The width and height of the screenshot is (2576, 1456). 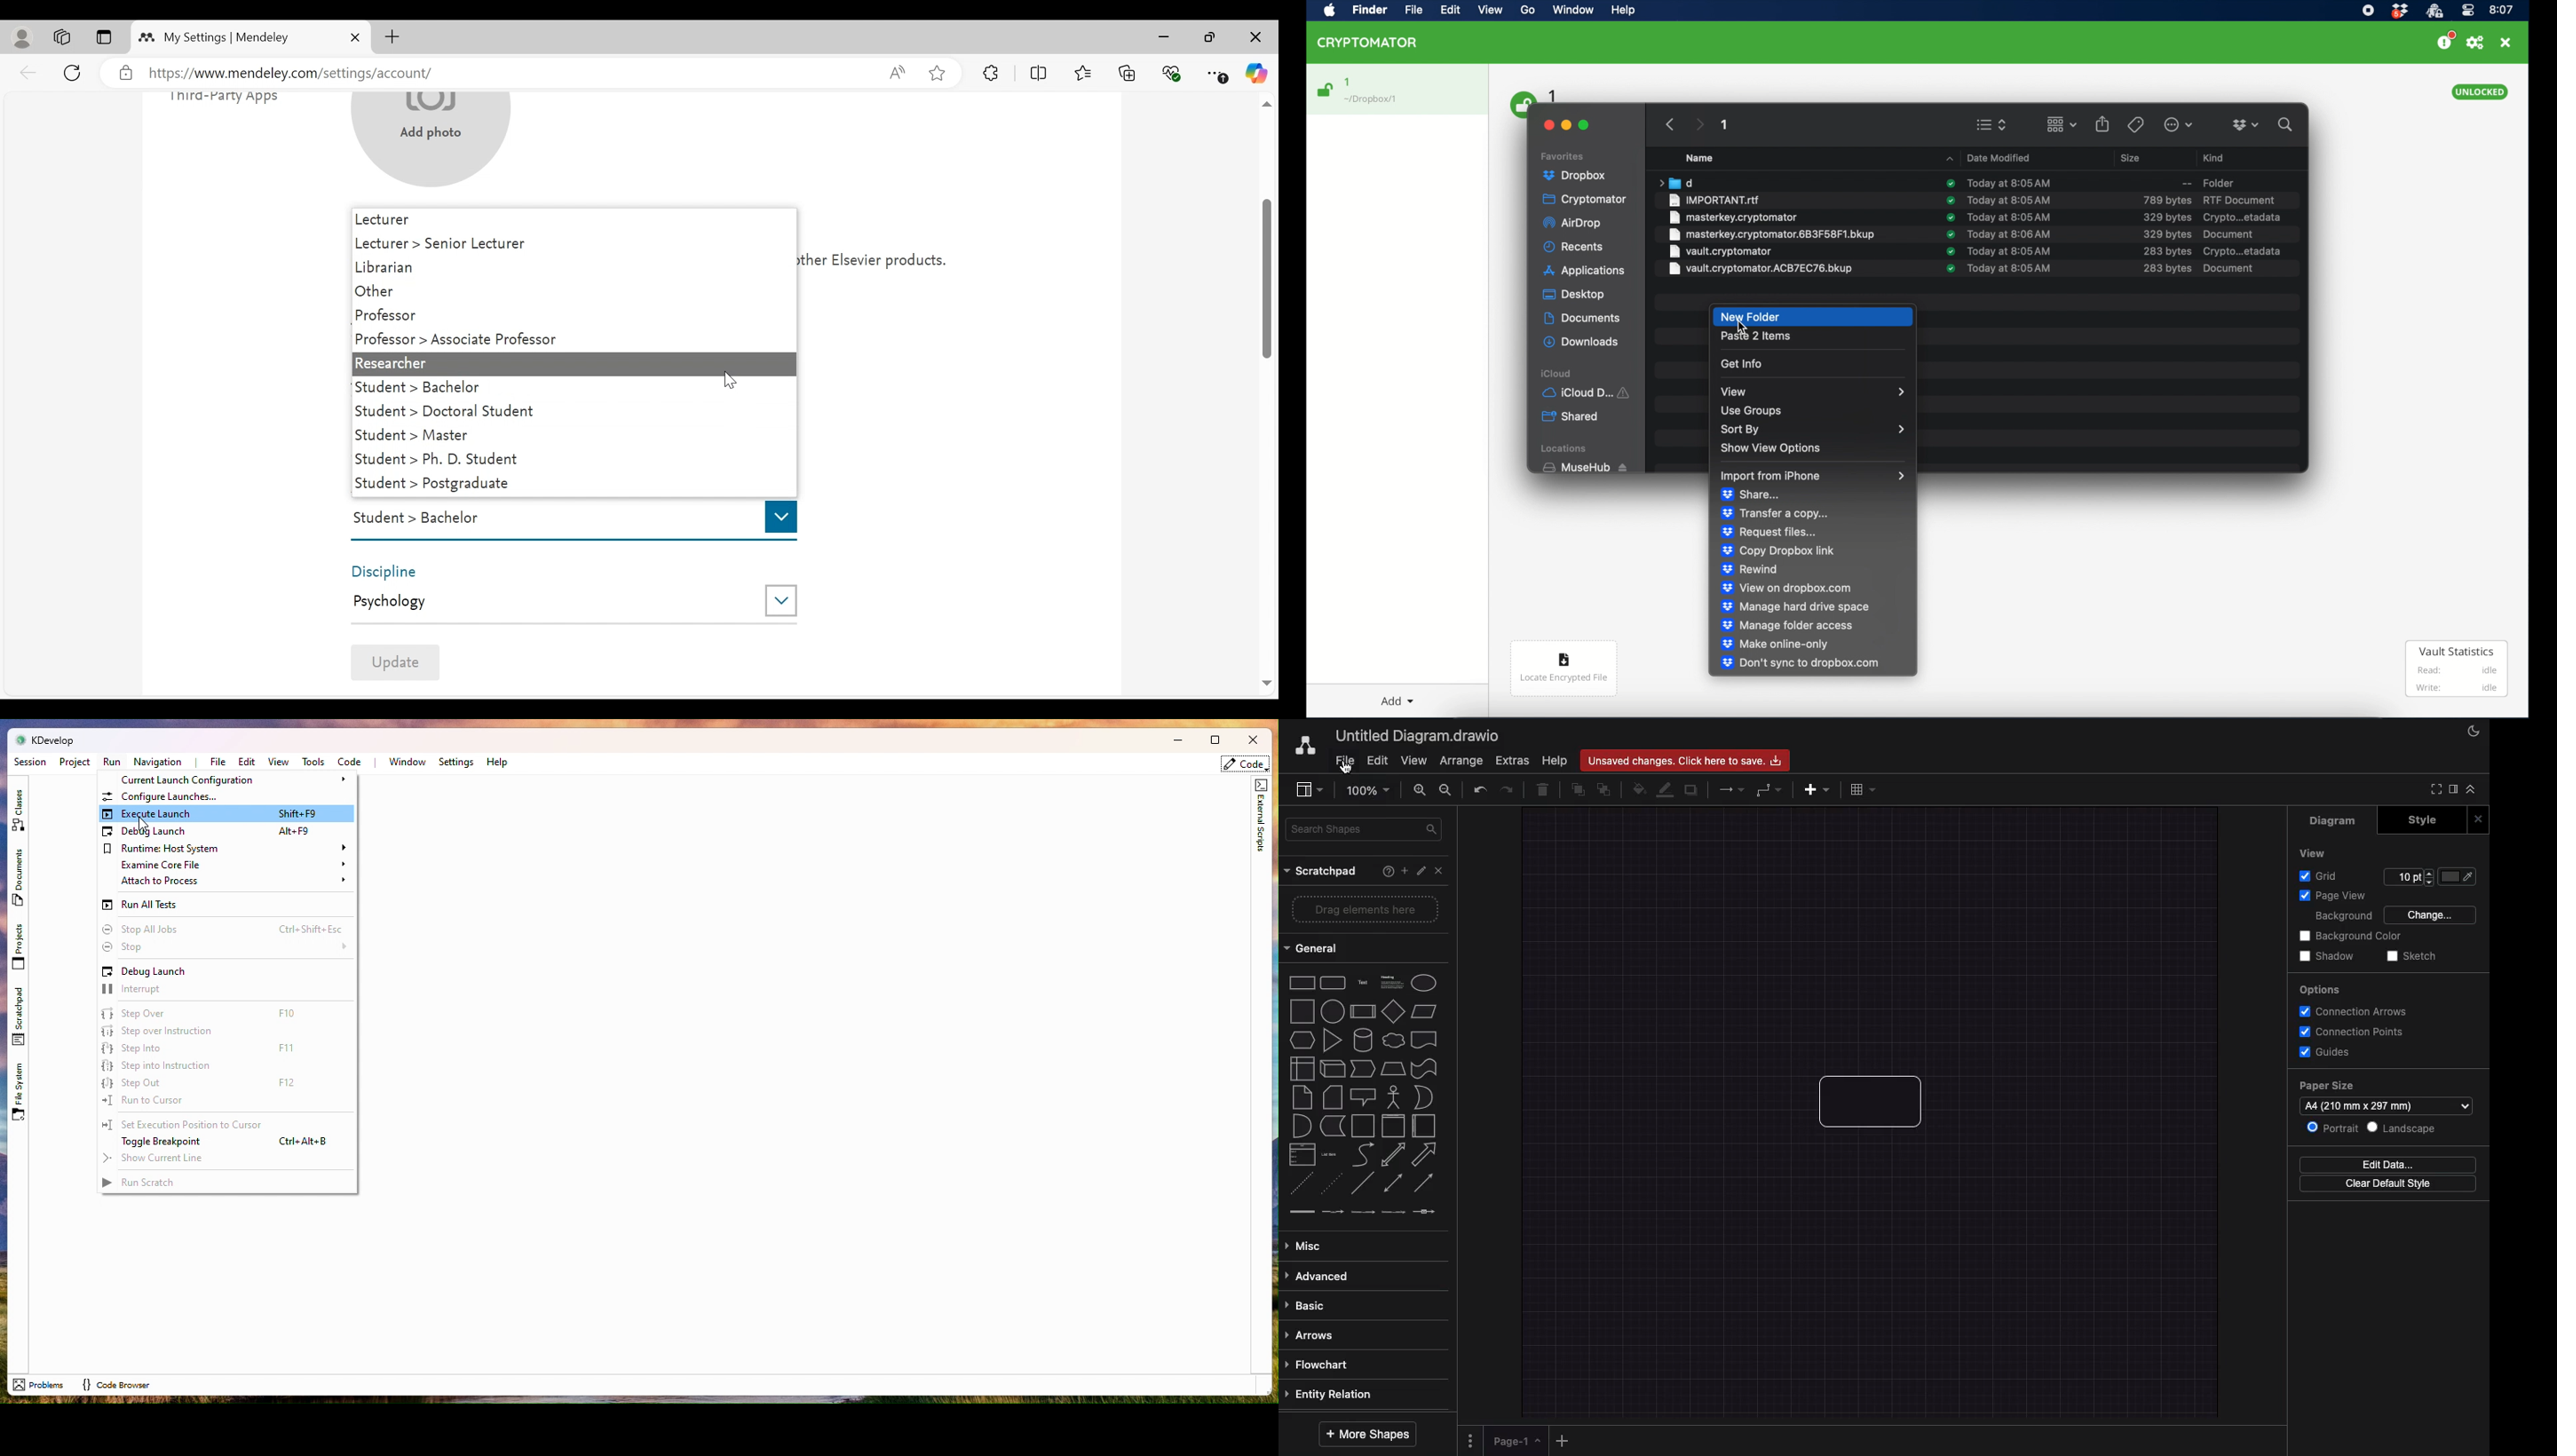 What do you see at coordinates (1320, 1278) in the screenshot?
I see `Advanced` at bounding box center [1320, 1278].